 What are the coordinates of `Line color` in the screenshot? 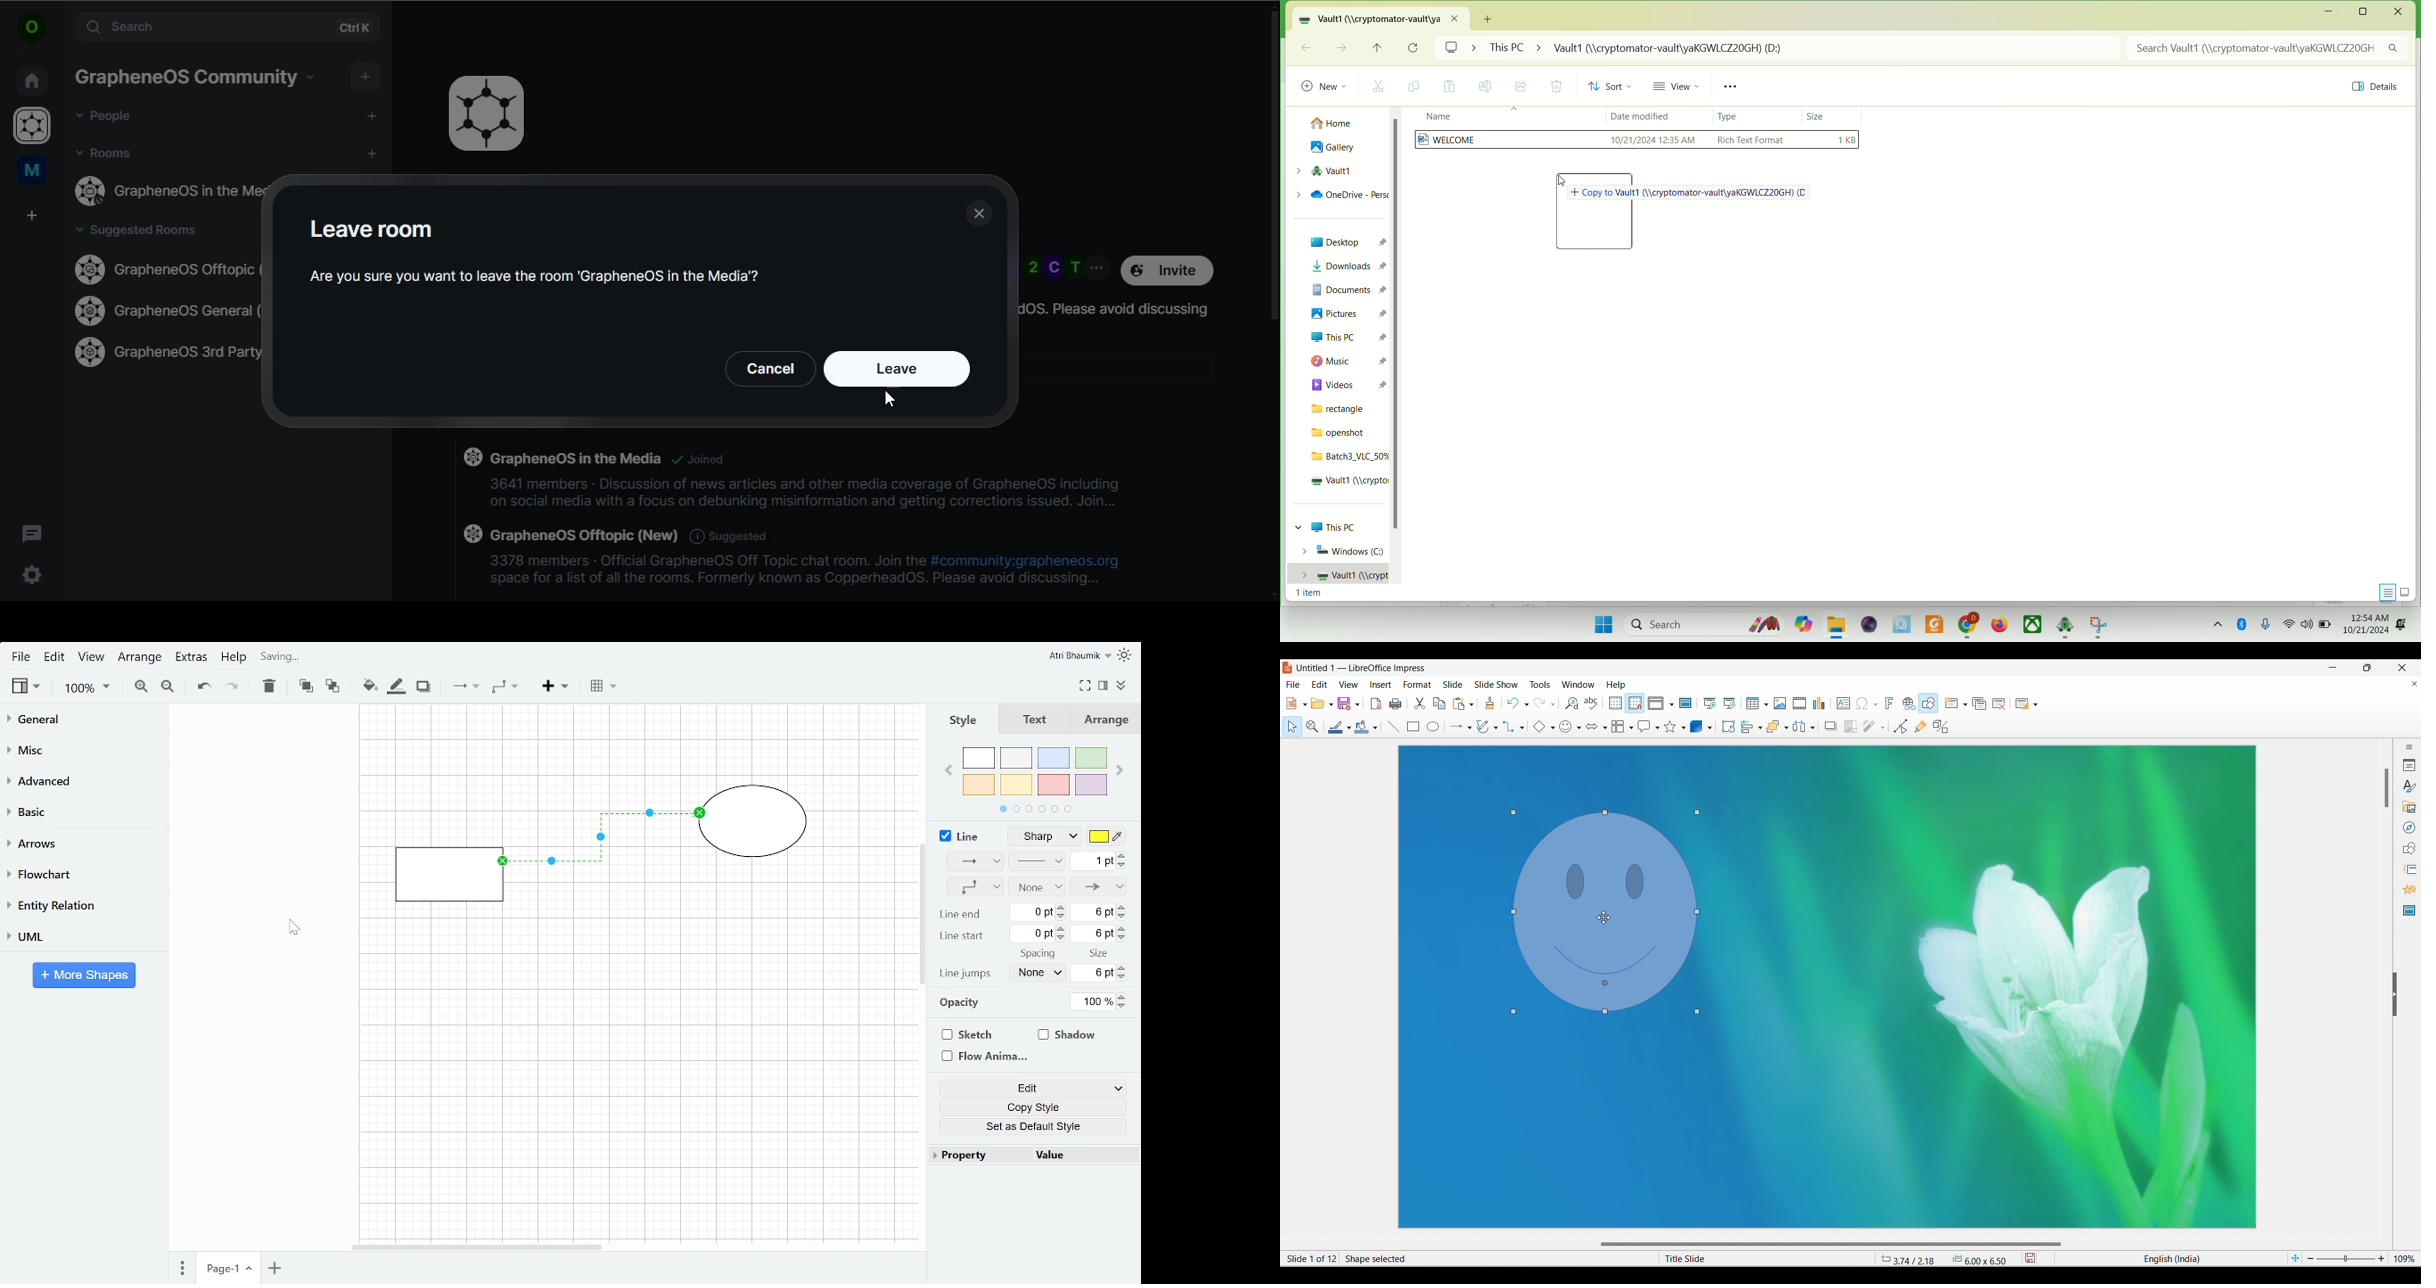 It's located at (1108, 838).